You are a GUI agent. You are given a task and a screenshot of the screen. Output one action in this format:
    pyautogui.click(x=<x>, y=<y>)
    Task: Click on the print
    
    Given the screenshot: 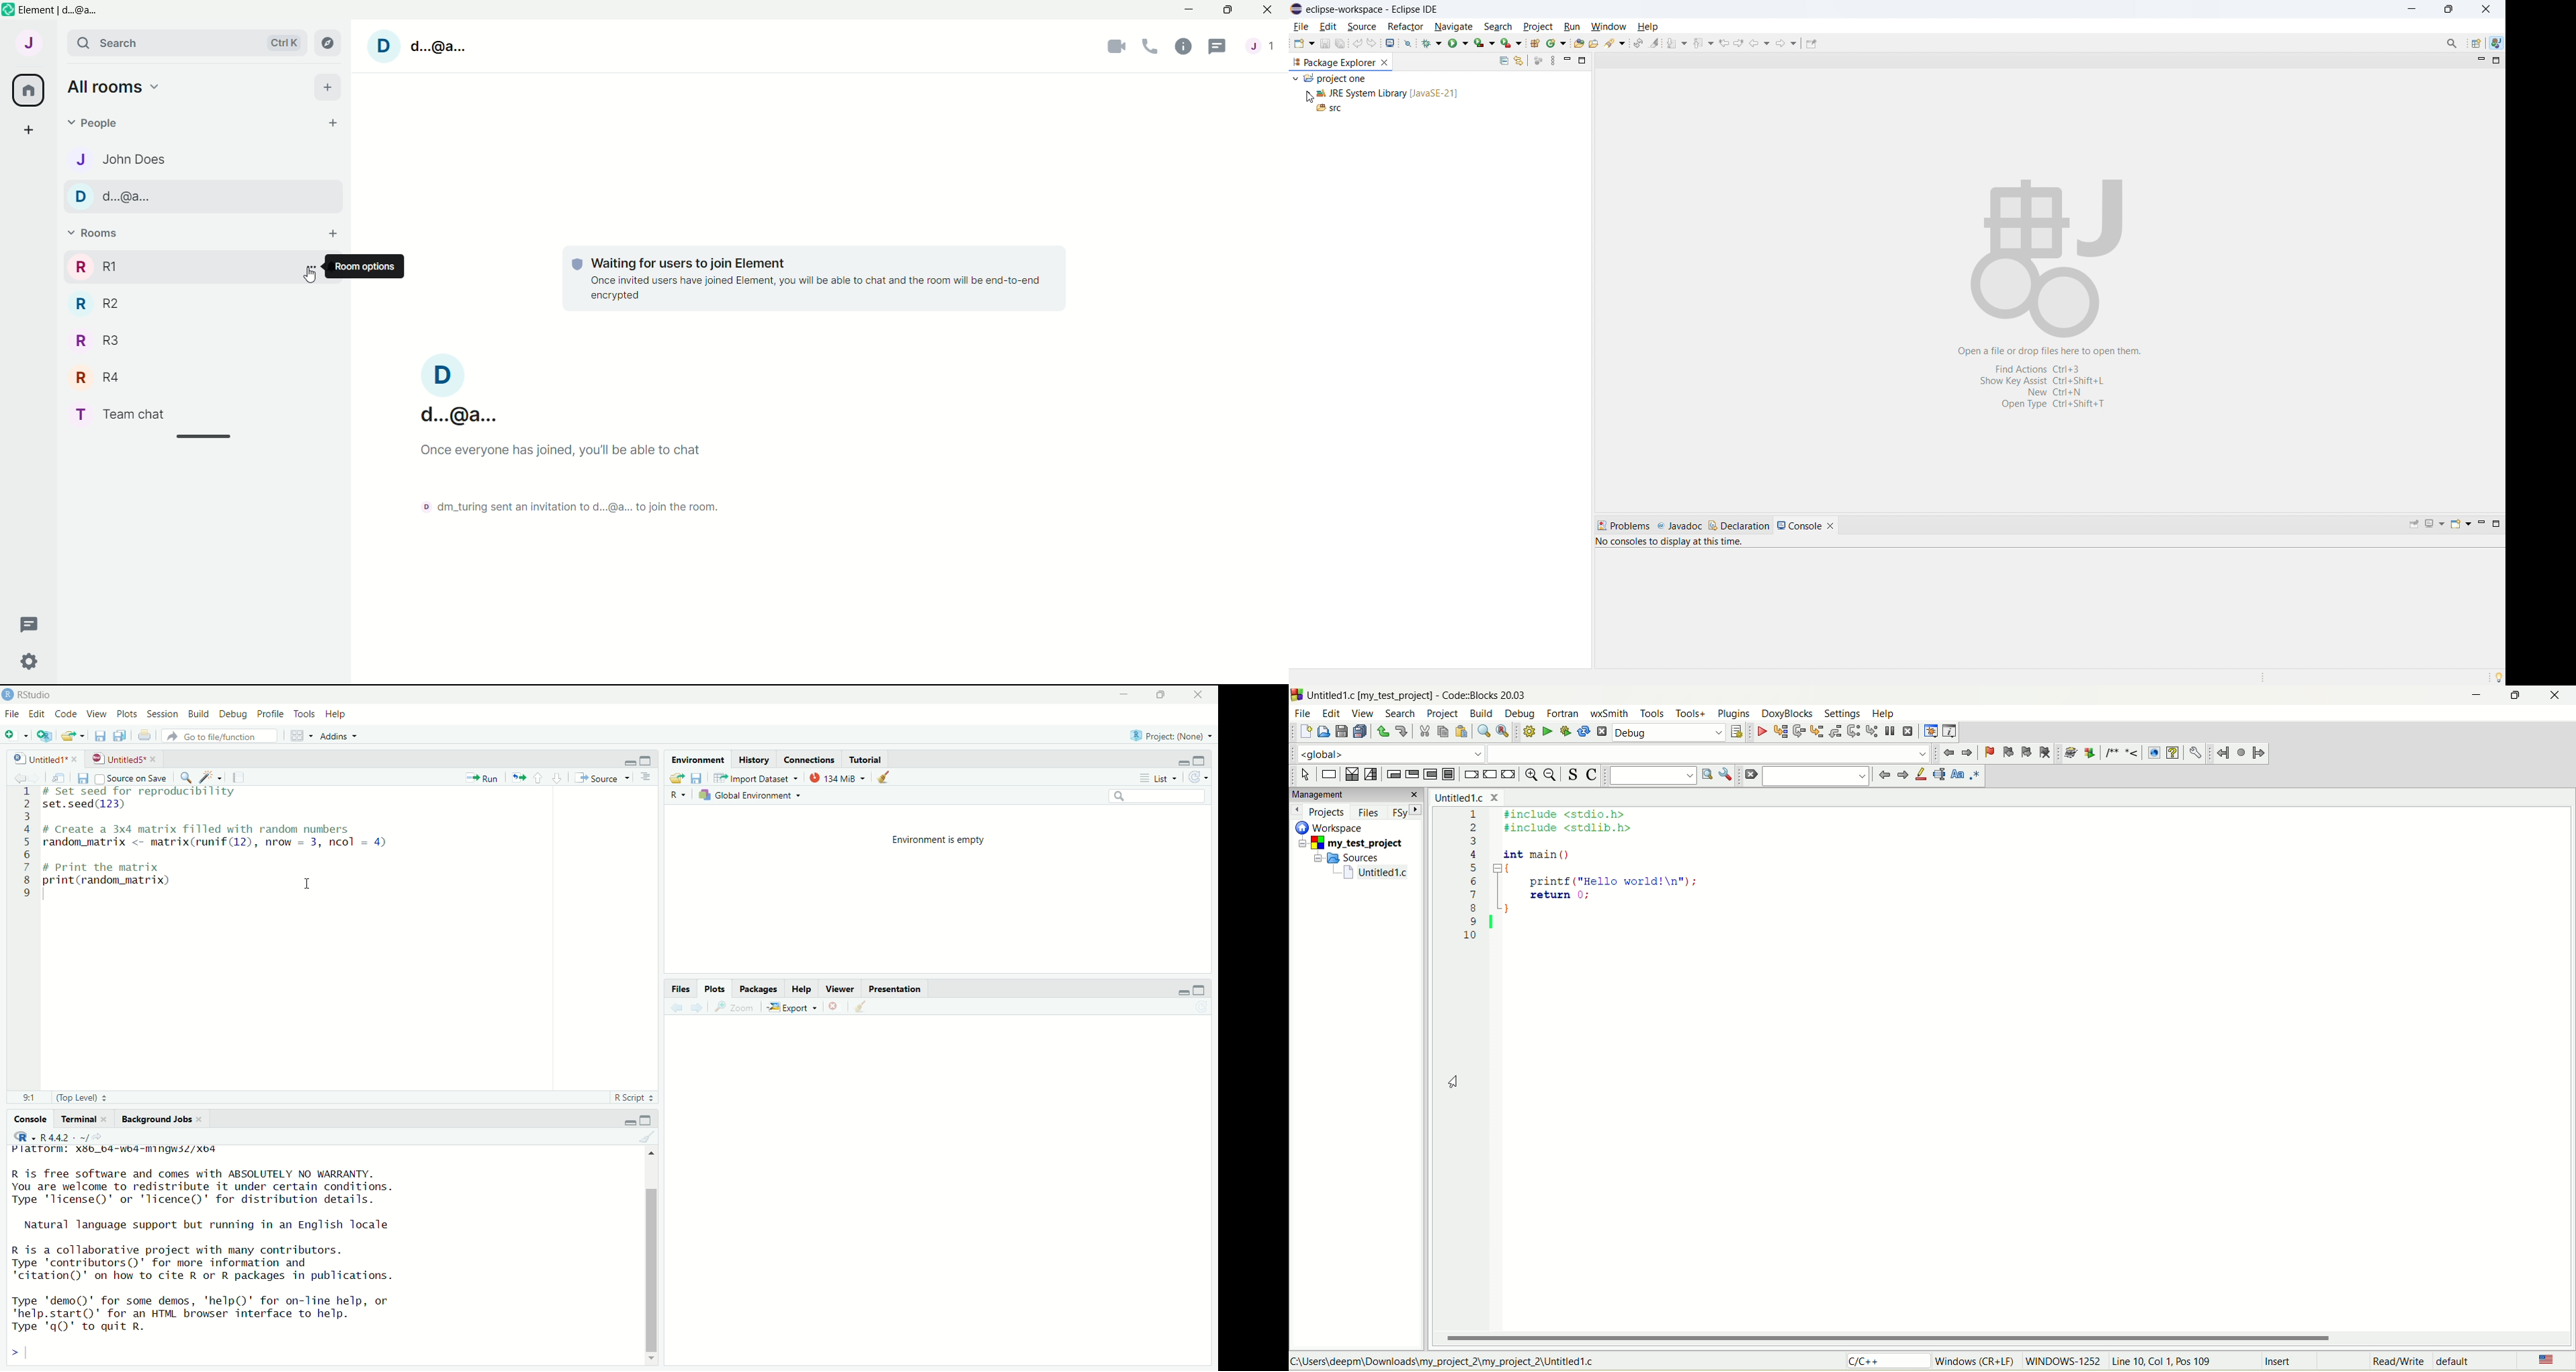 What is the action you would take?
    pyautogui.click(x=145, y=735)
    